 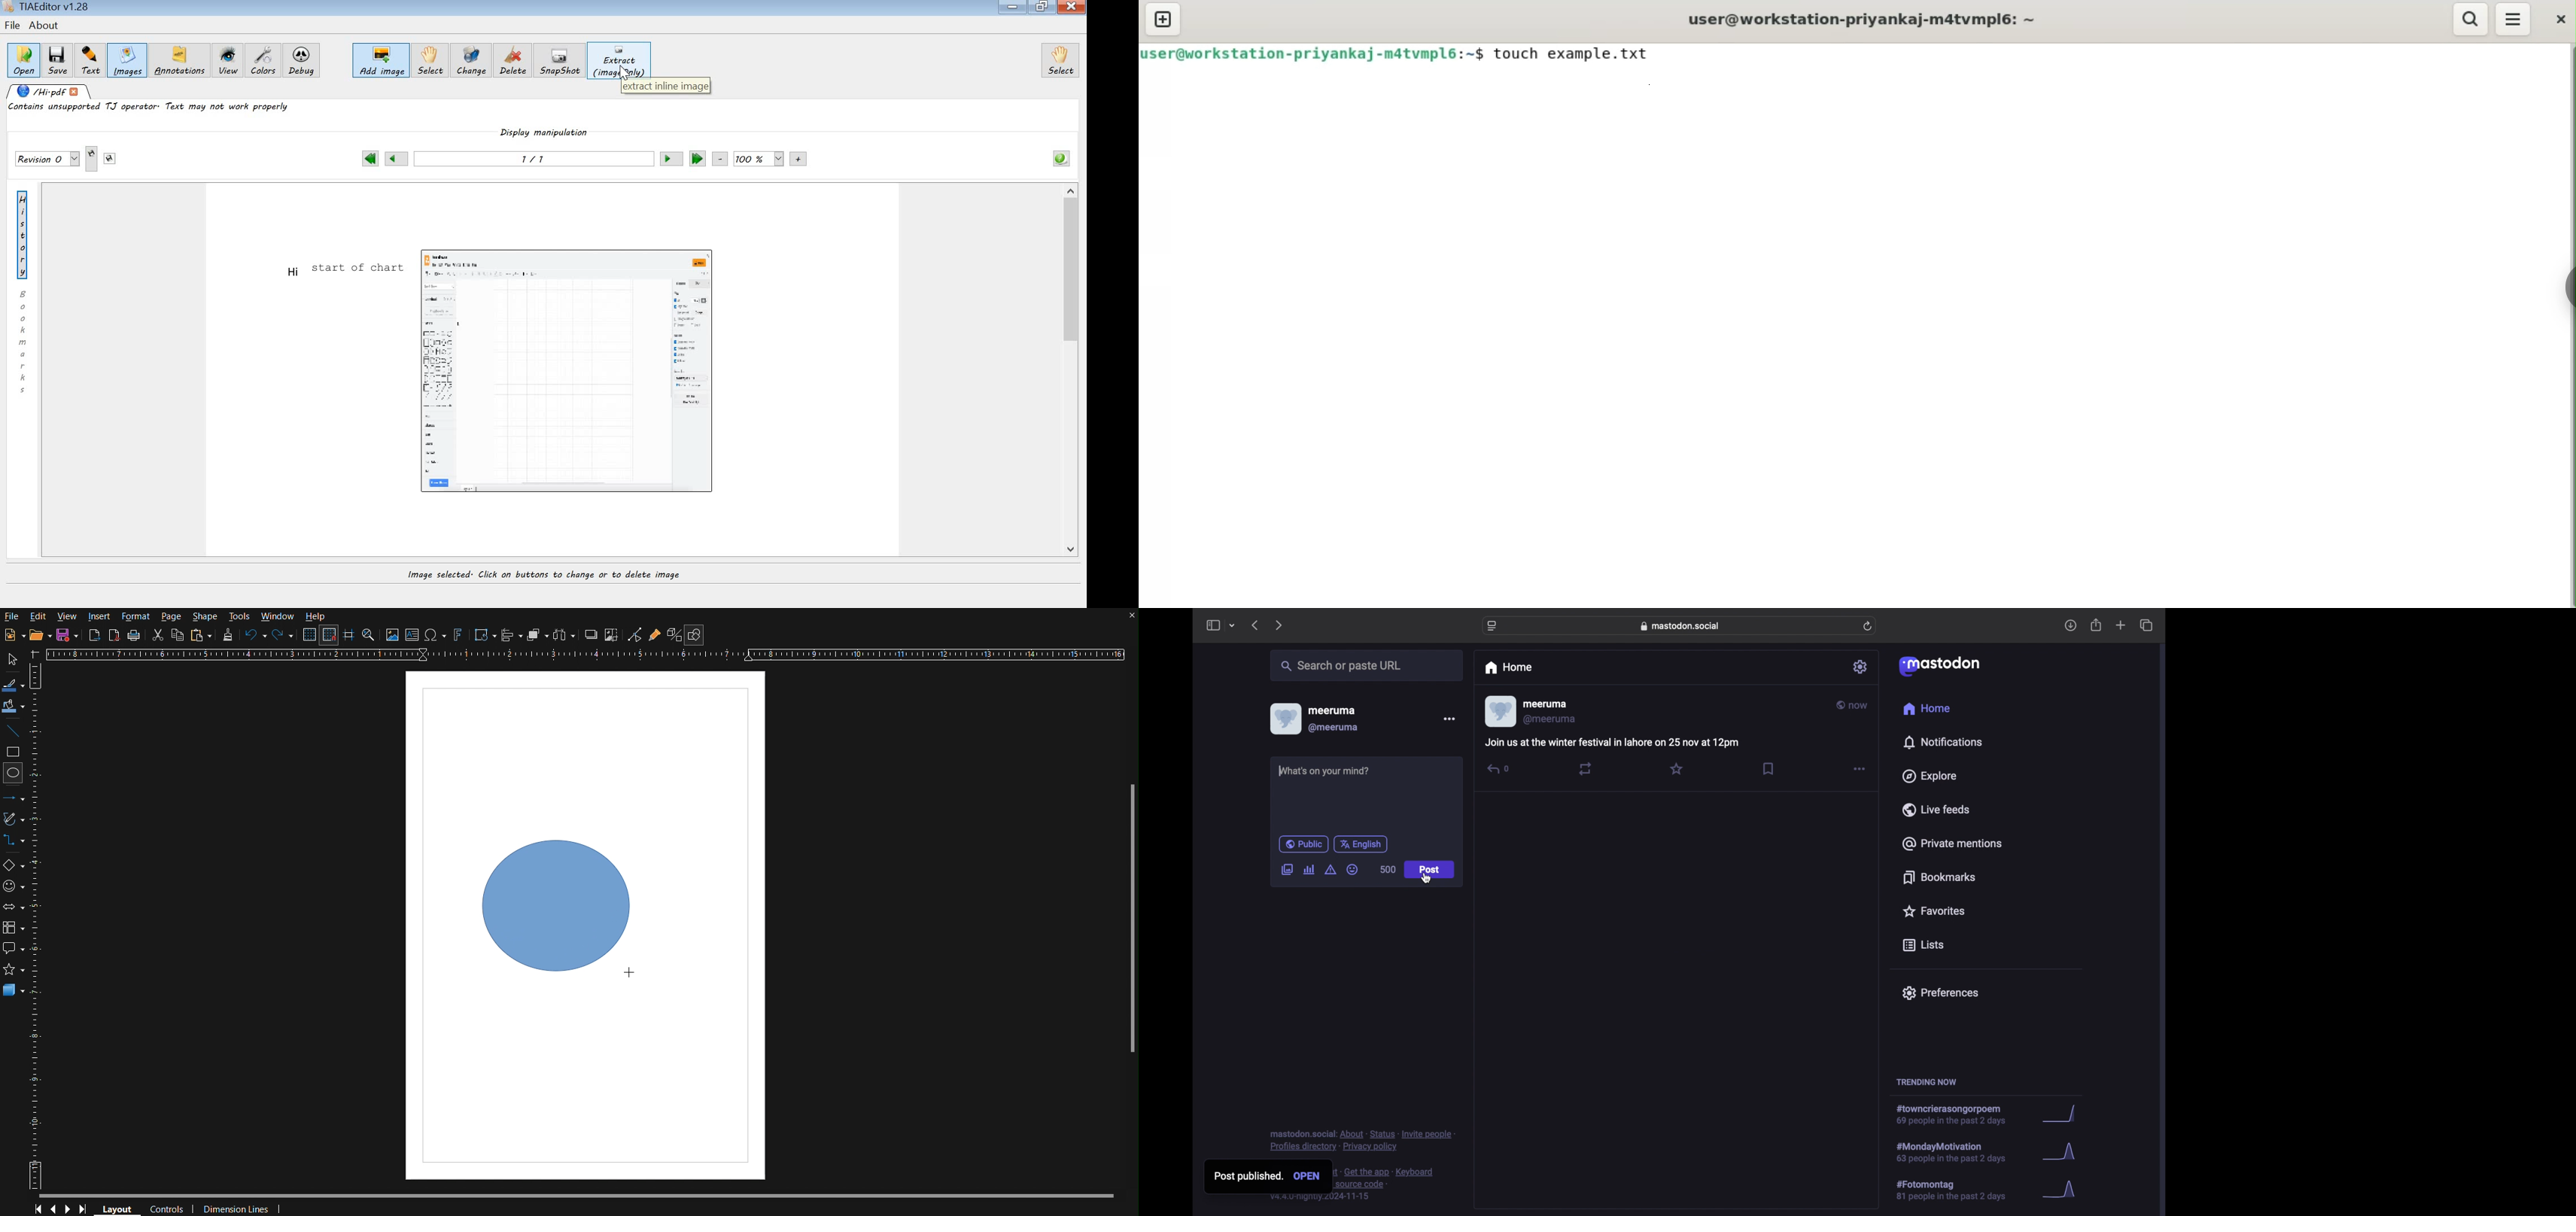 What do you see at coordinates (630, 974) in the screenshot?
I see `Cursor` at bounding box center [630, 974].